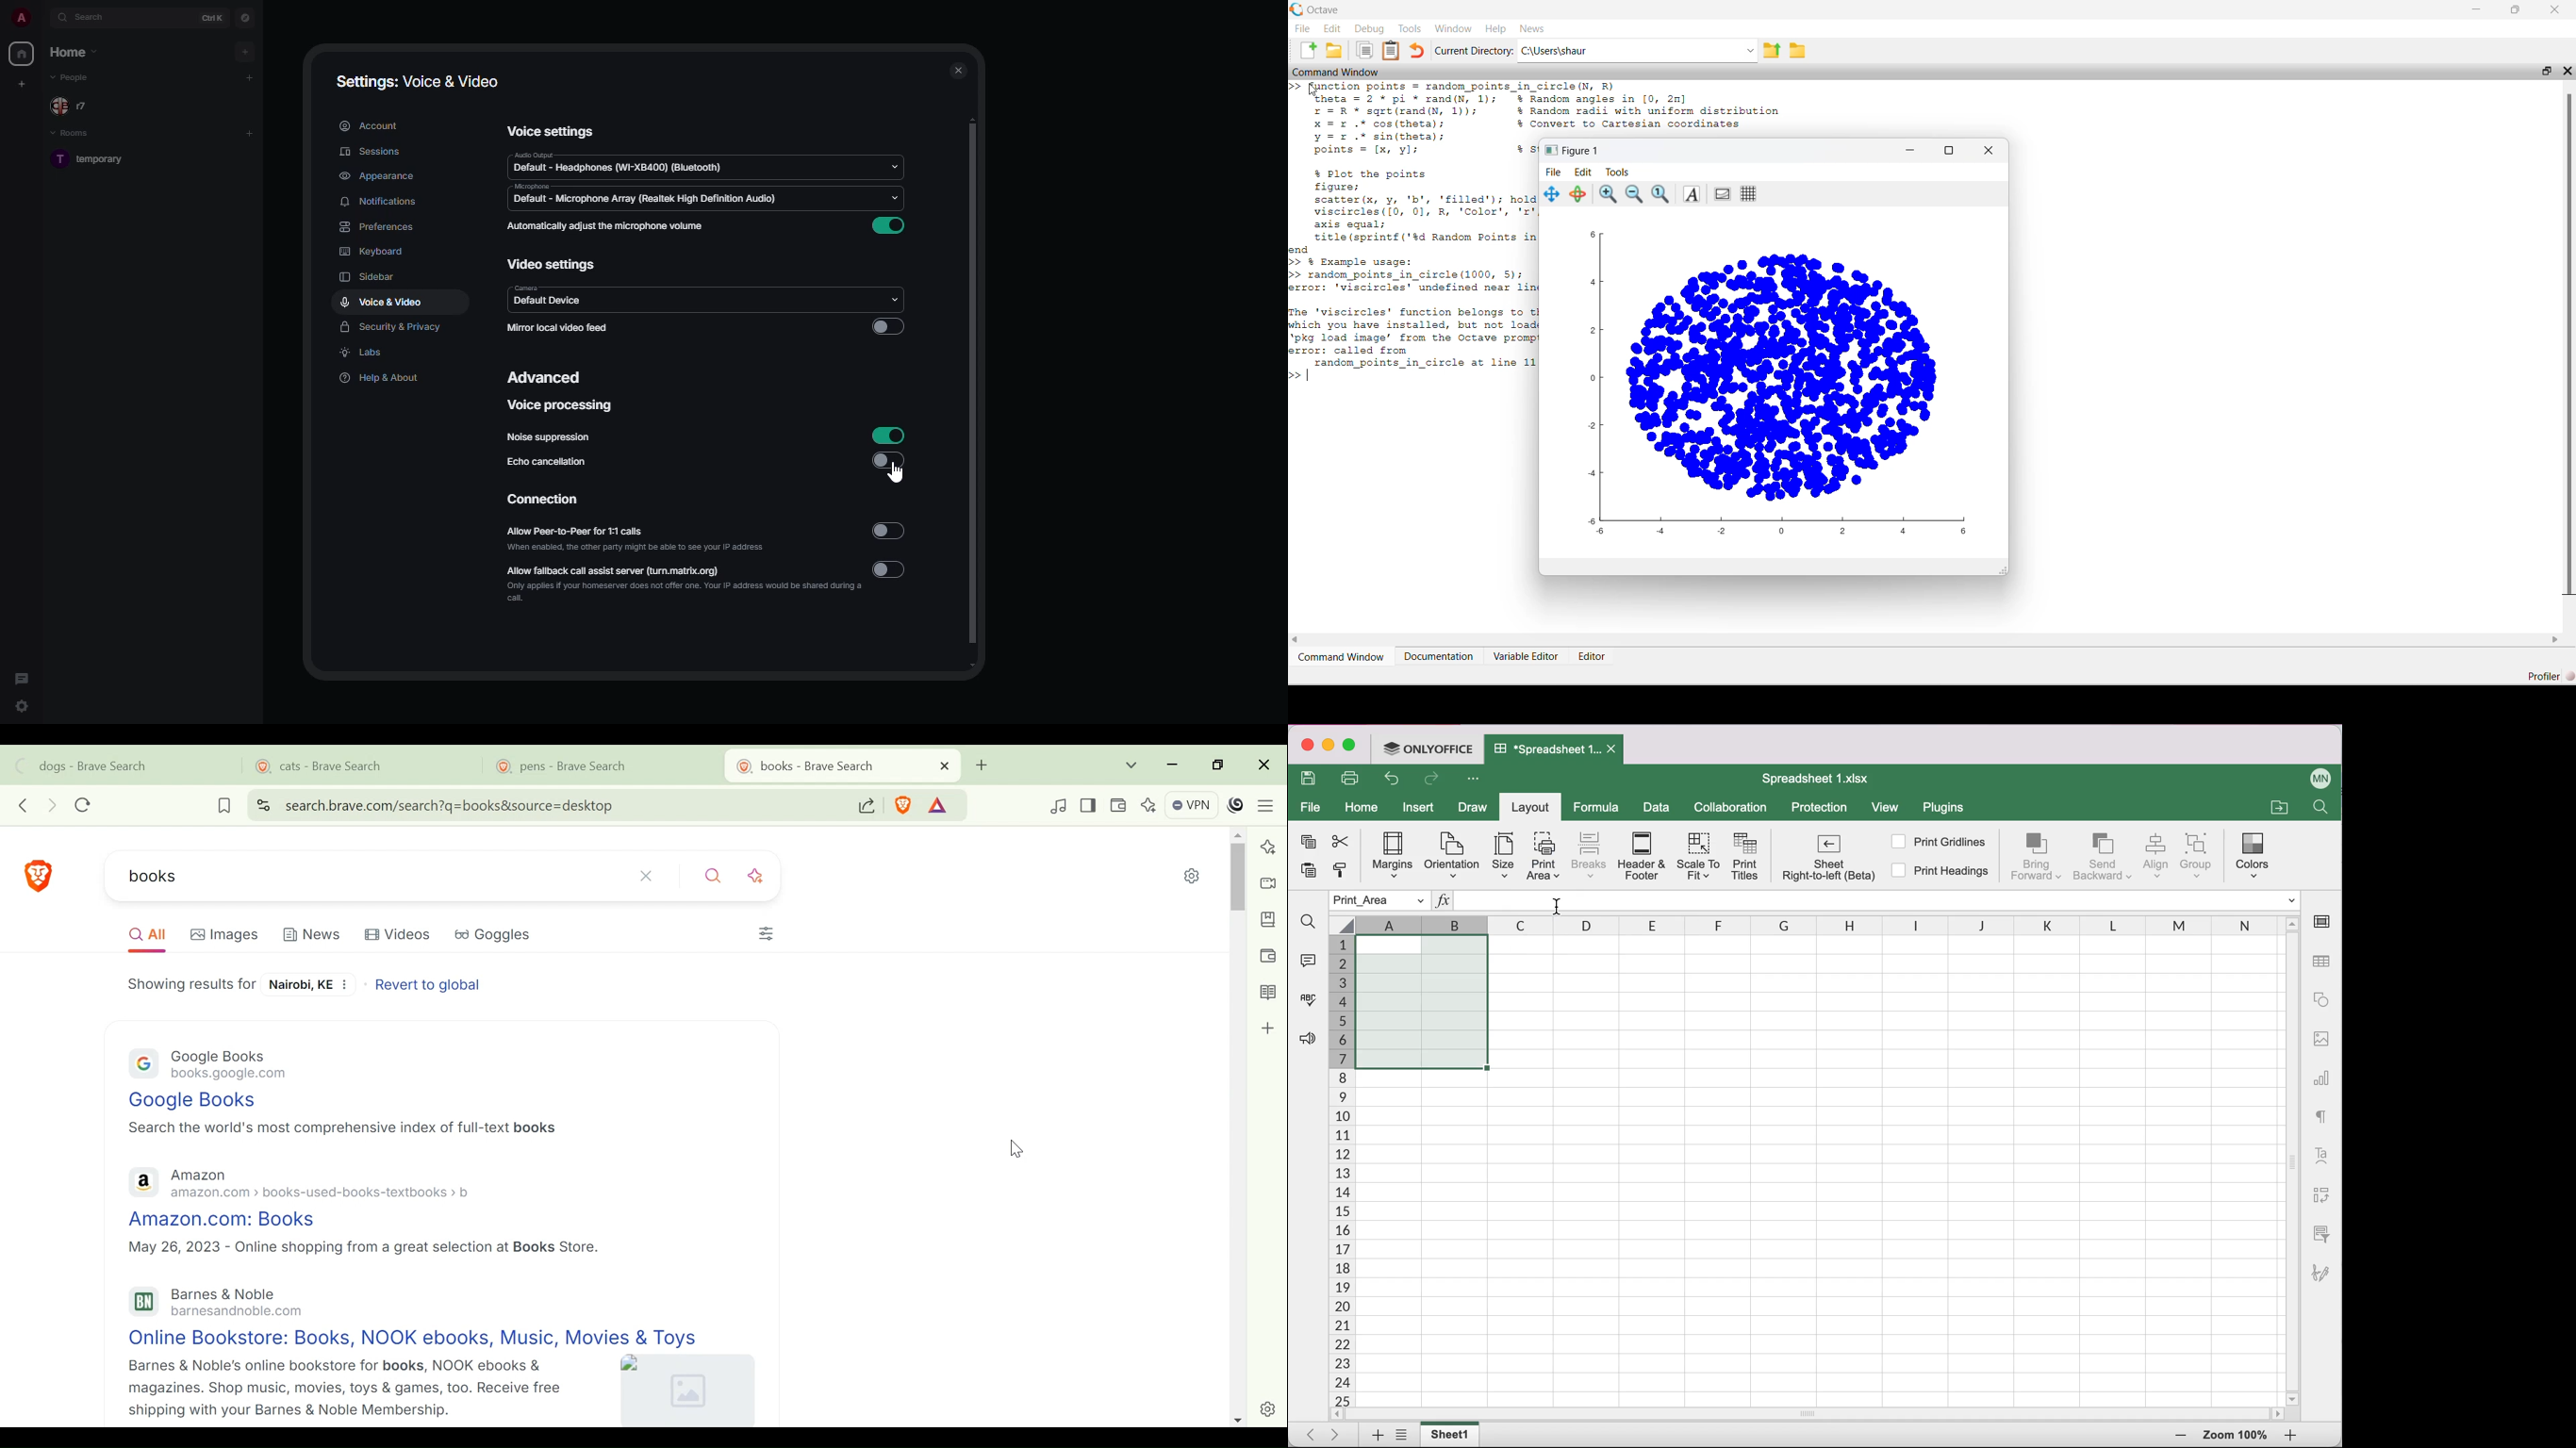 This screenshot has height=1456, width=2576. I want to click on cell settings, so click(2325, 921).